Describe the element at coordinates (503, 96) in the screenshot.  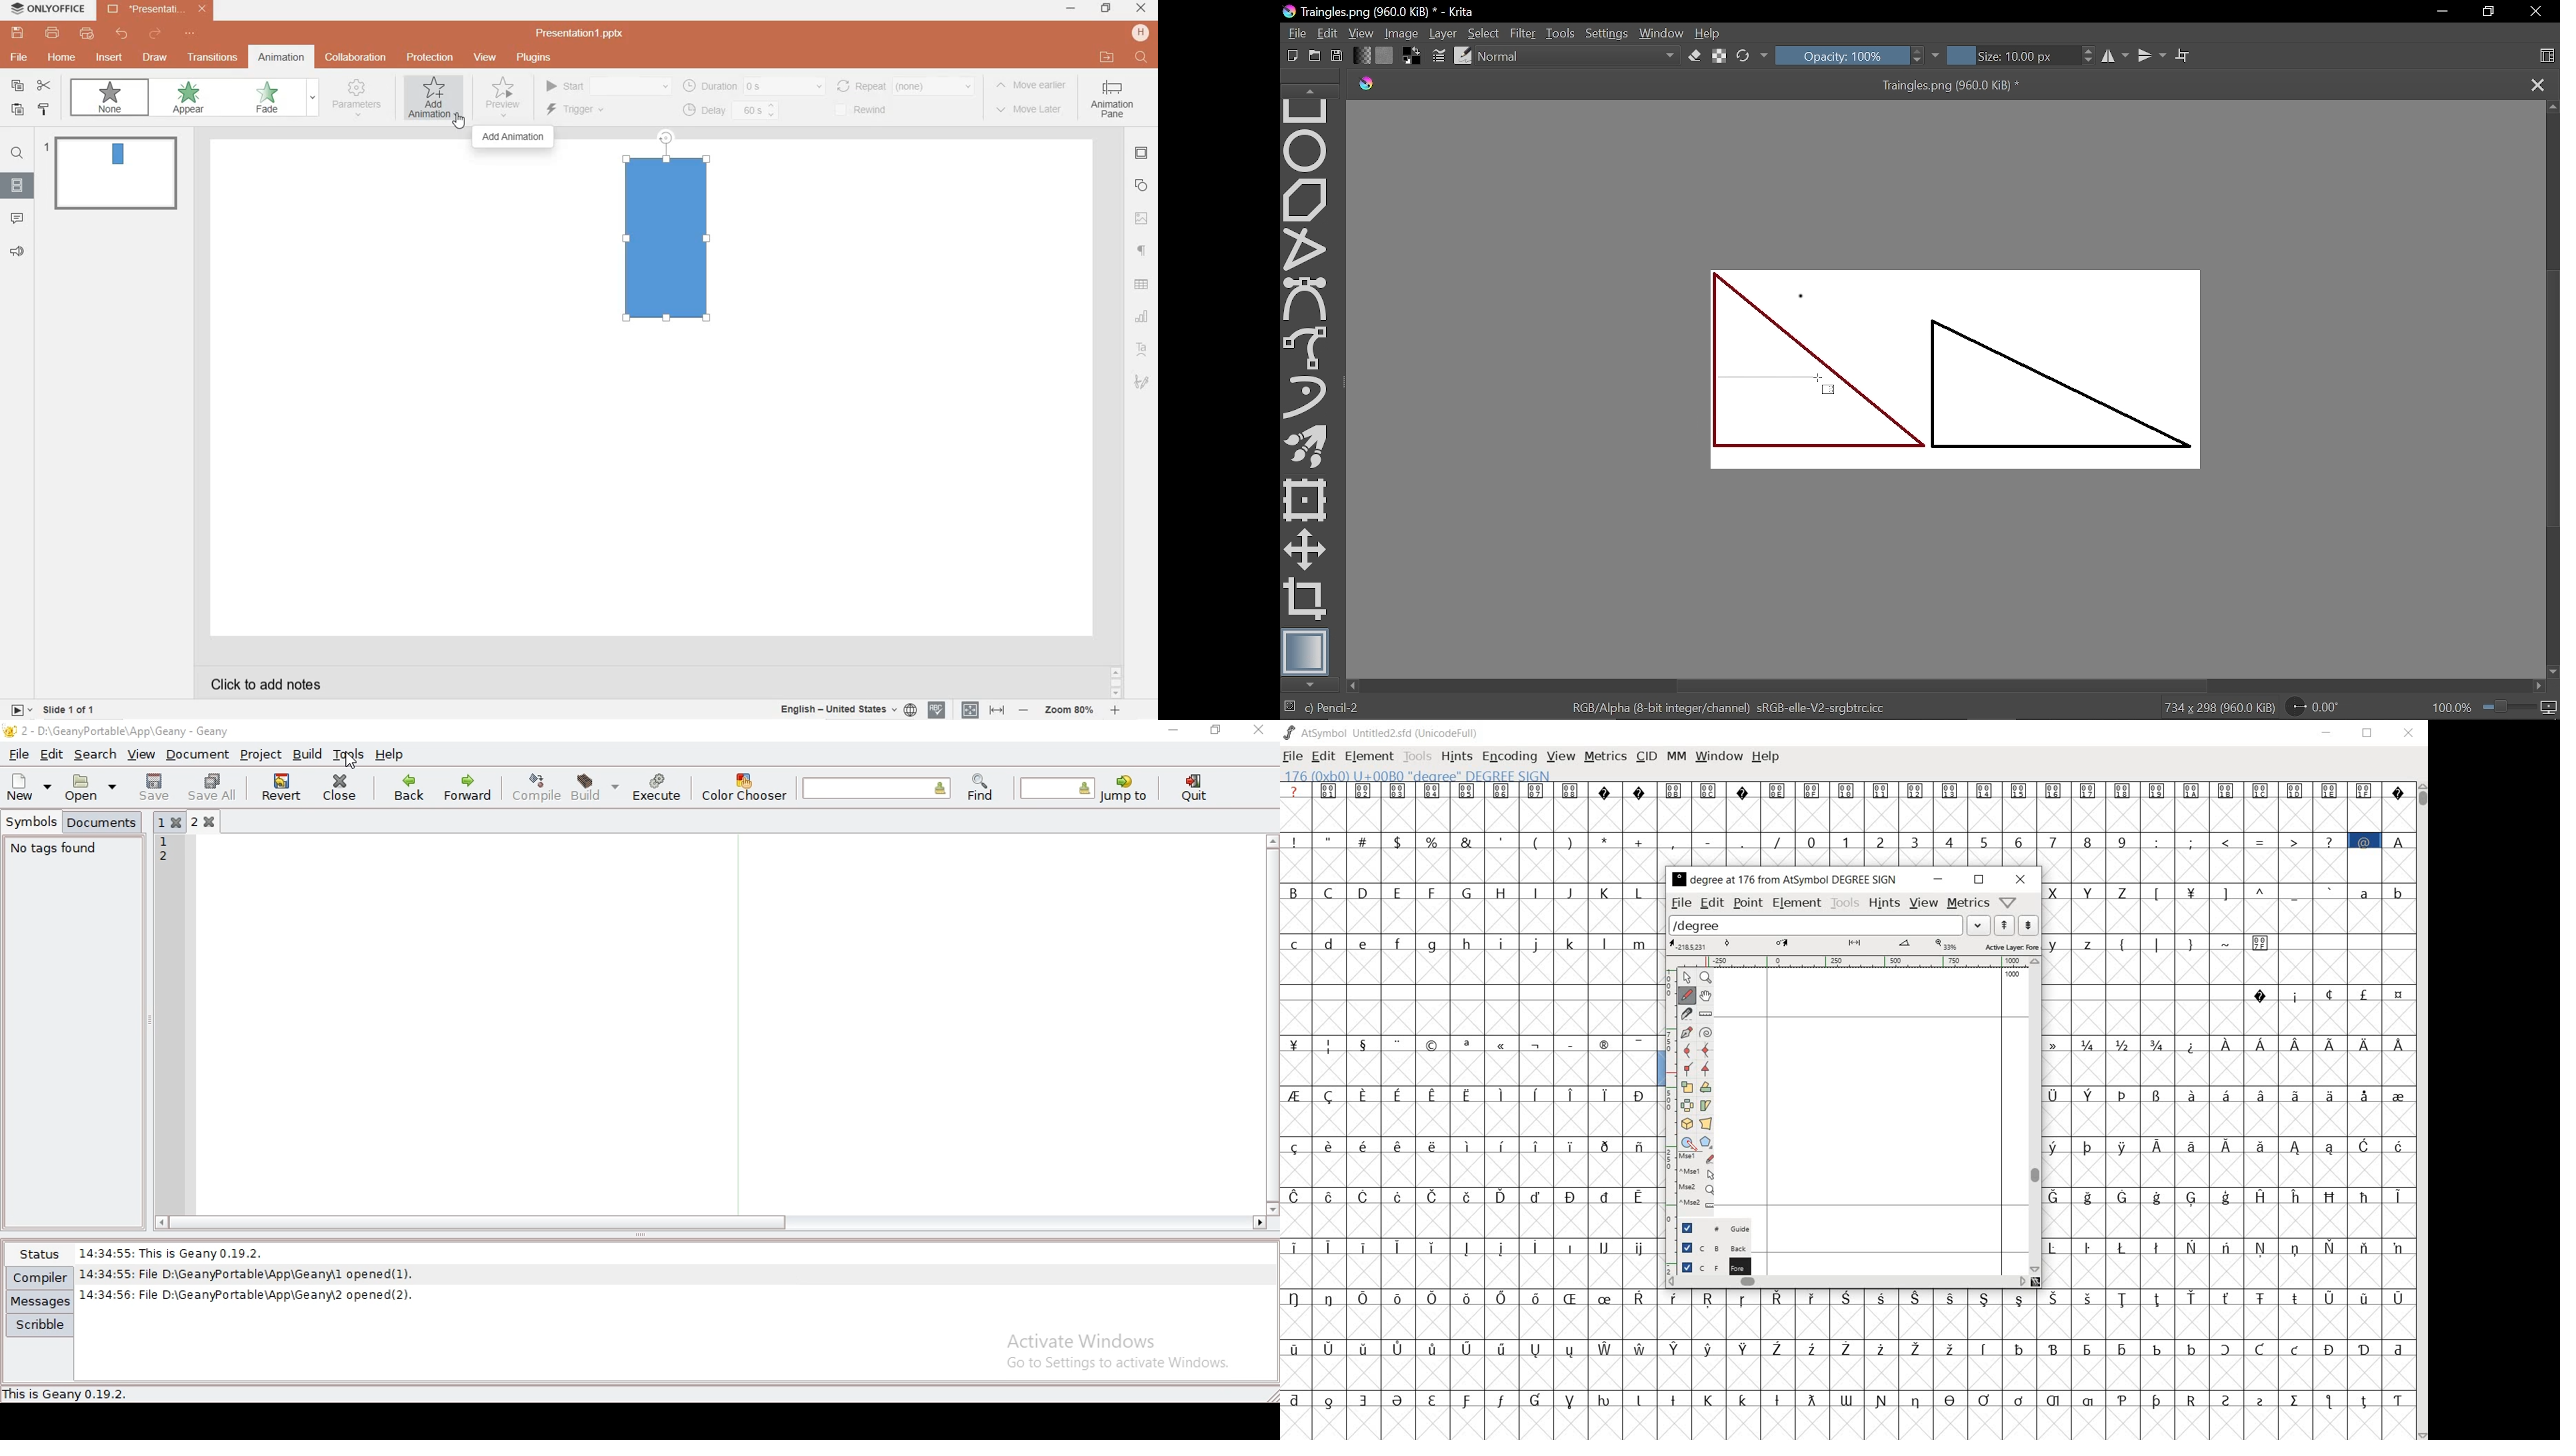
I see `preview` at that location.